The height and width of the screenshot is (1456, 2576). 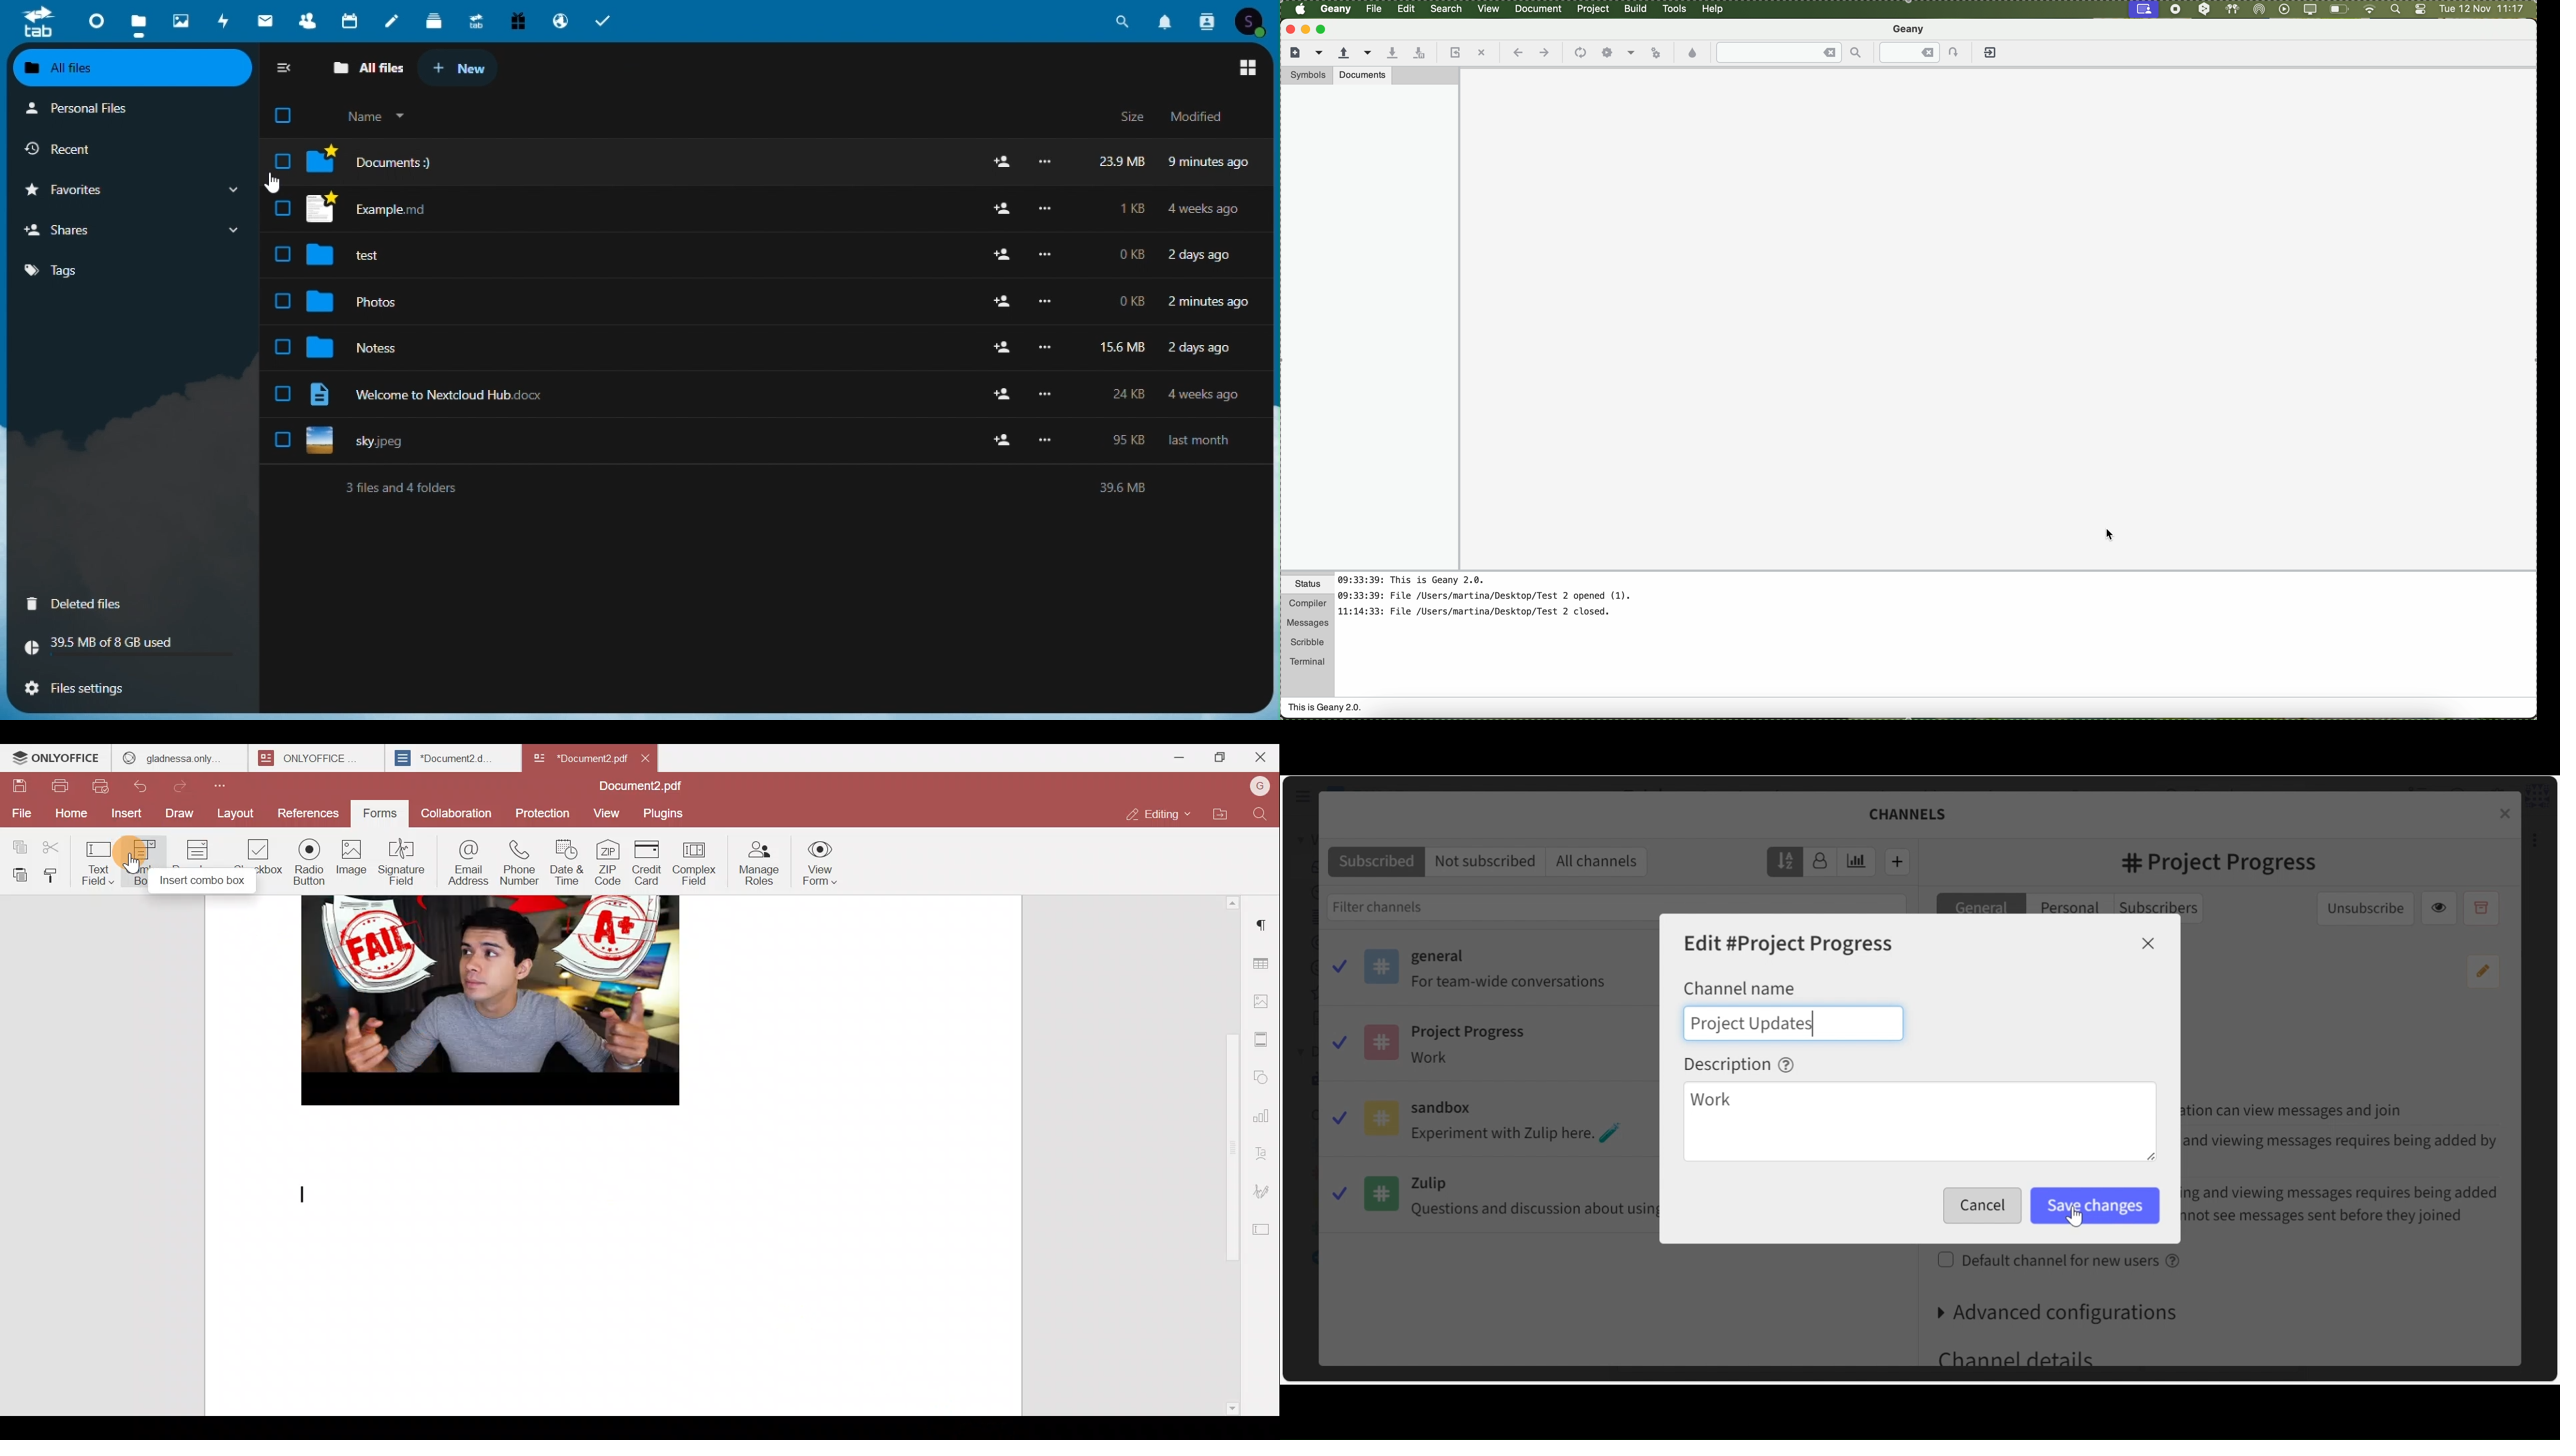 I want to click on account icon, so click(x=1255, y=20).